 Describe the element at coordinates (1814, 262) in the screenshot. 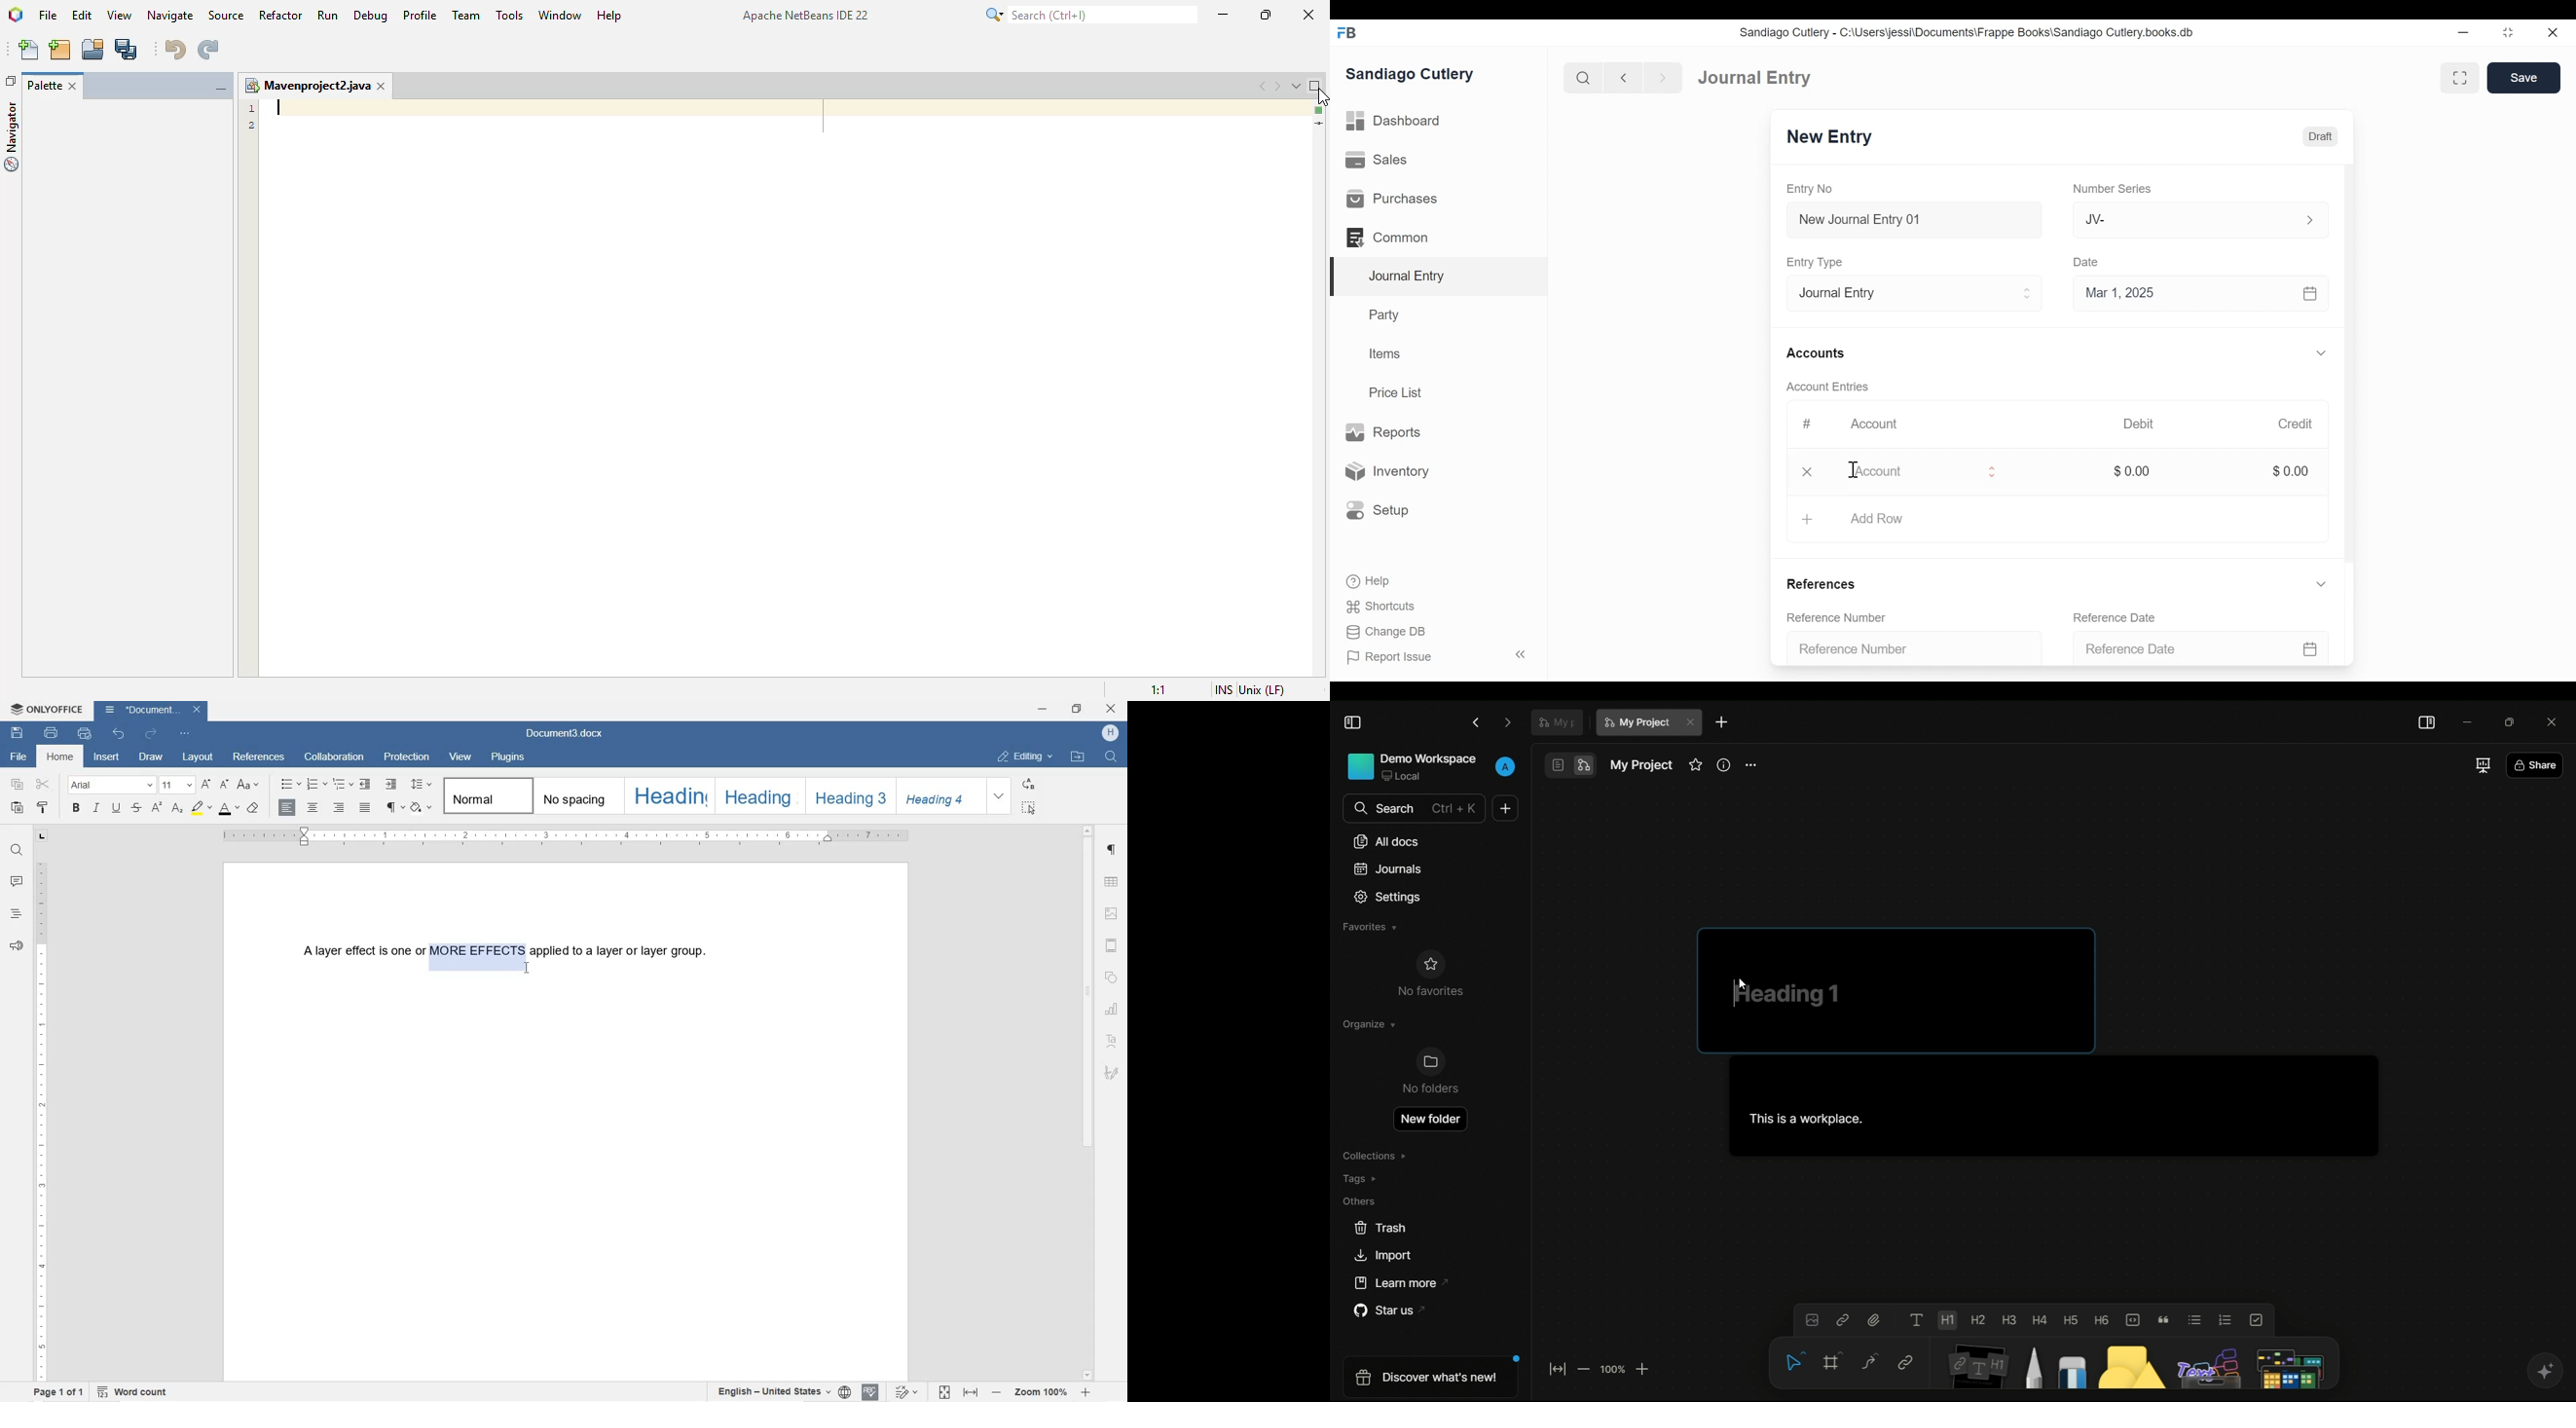

I see `Entry Type` at that location.